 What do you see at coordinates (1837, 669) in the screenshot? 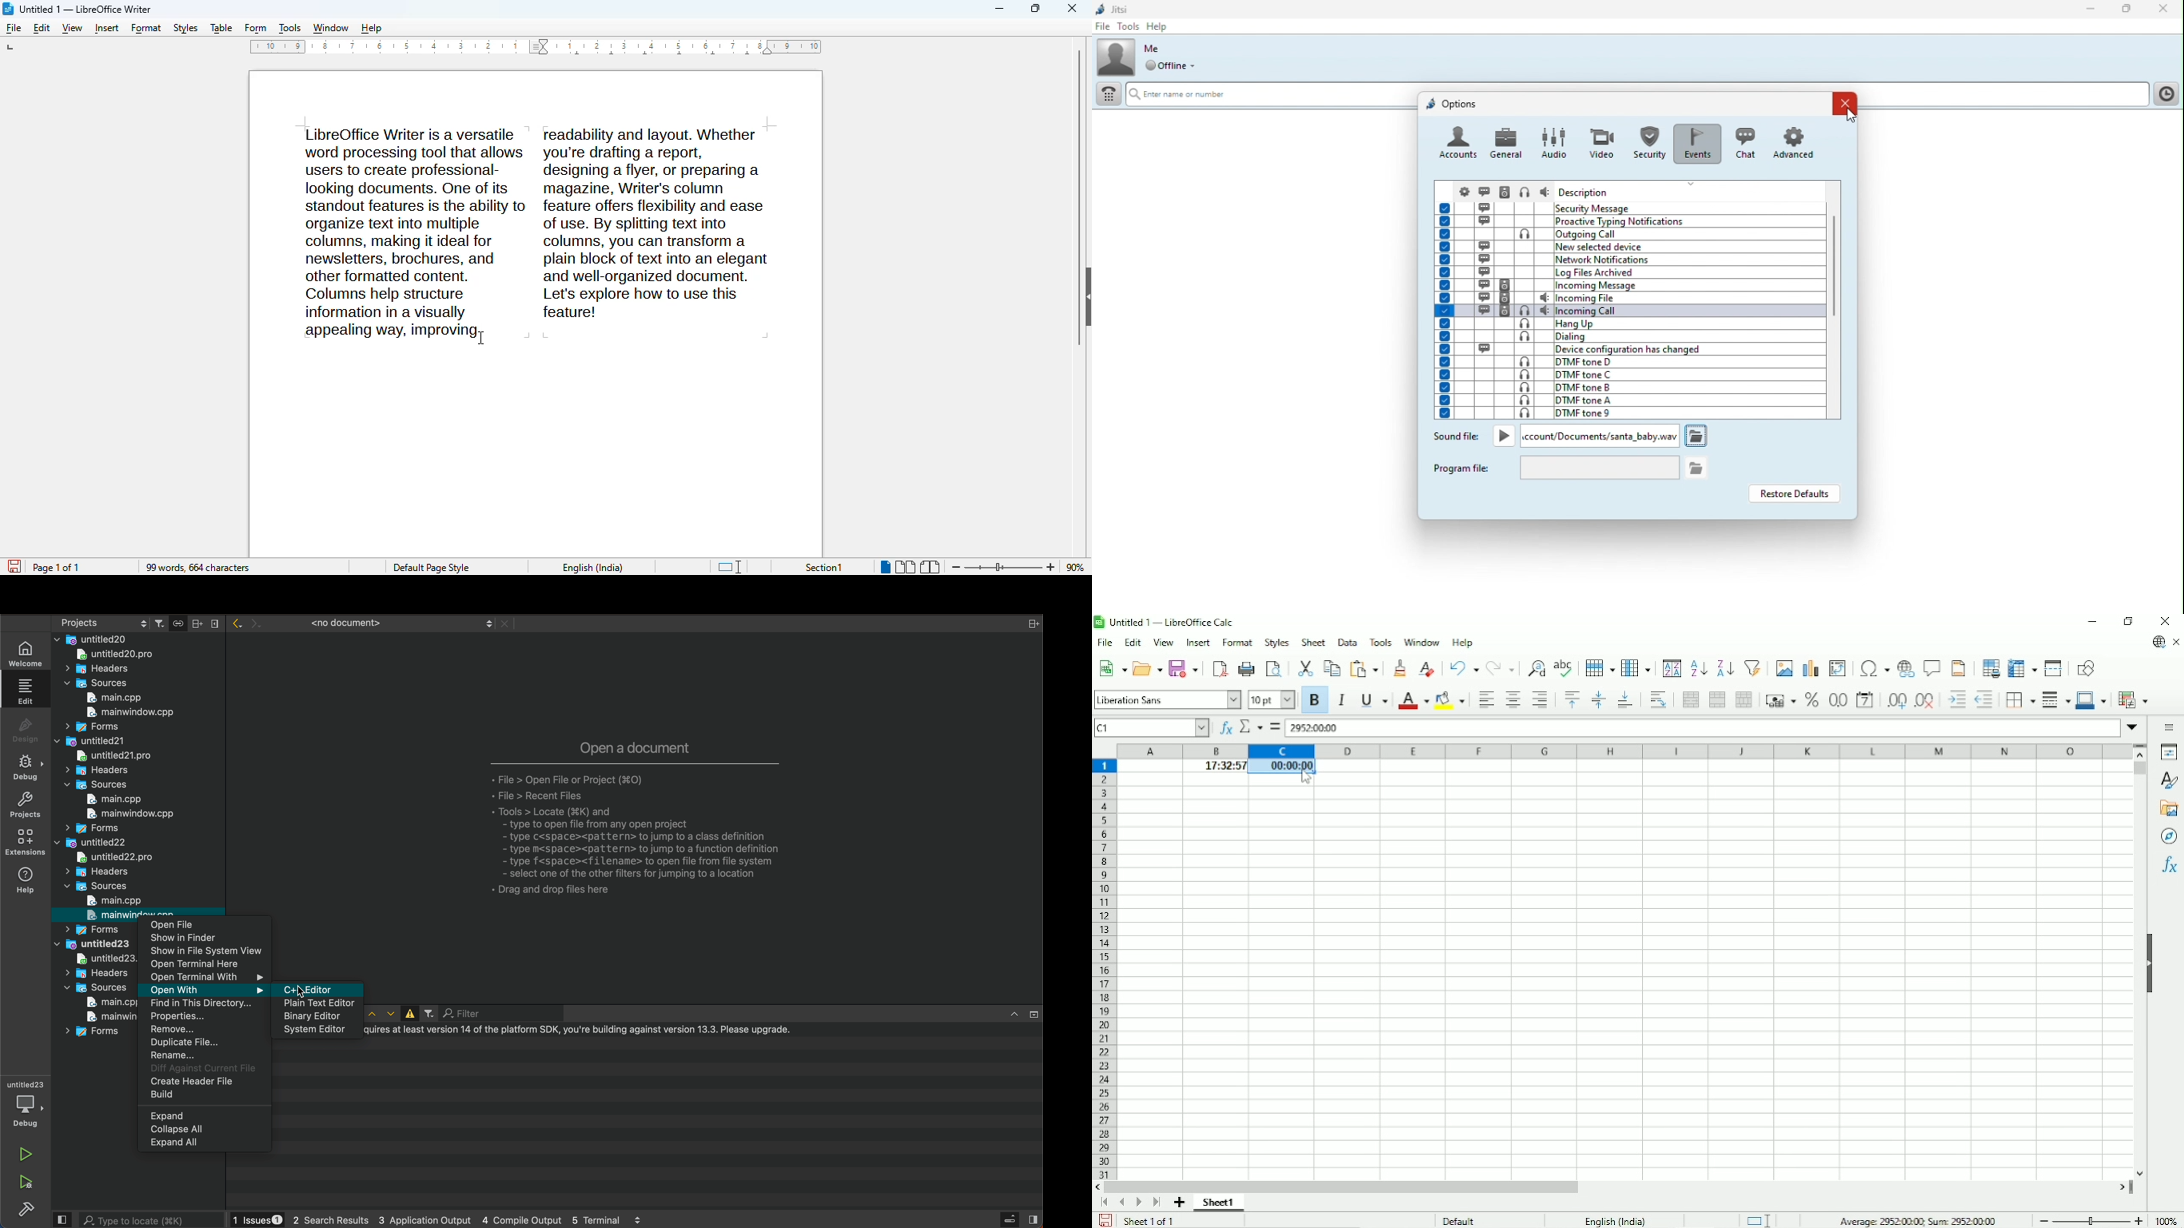
I see `Insert or edit pivot table` at bounding box center [1837, 669].